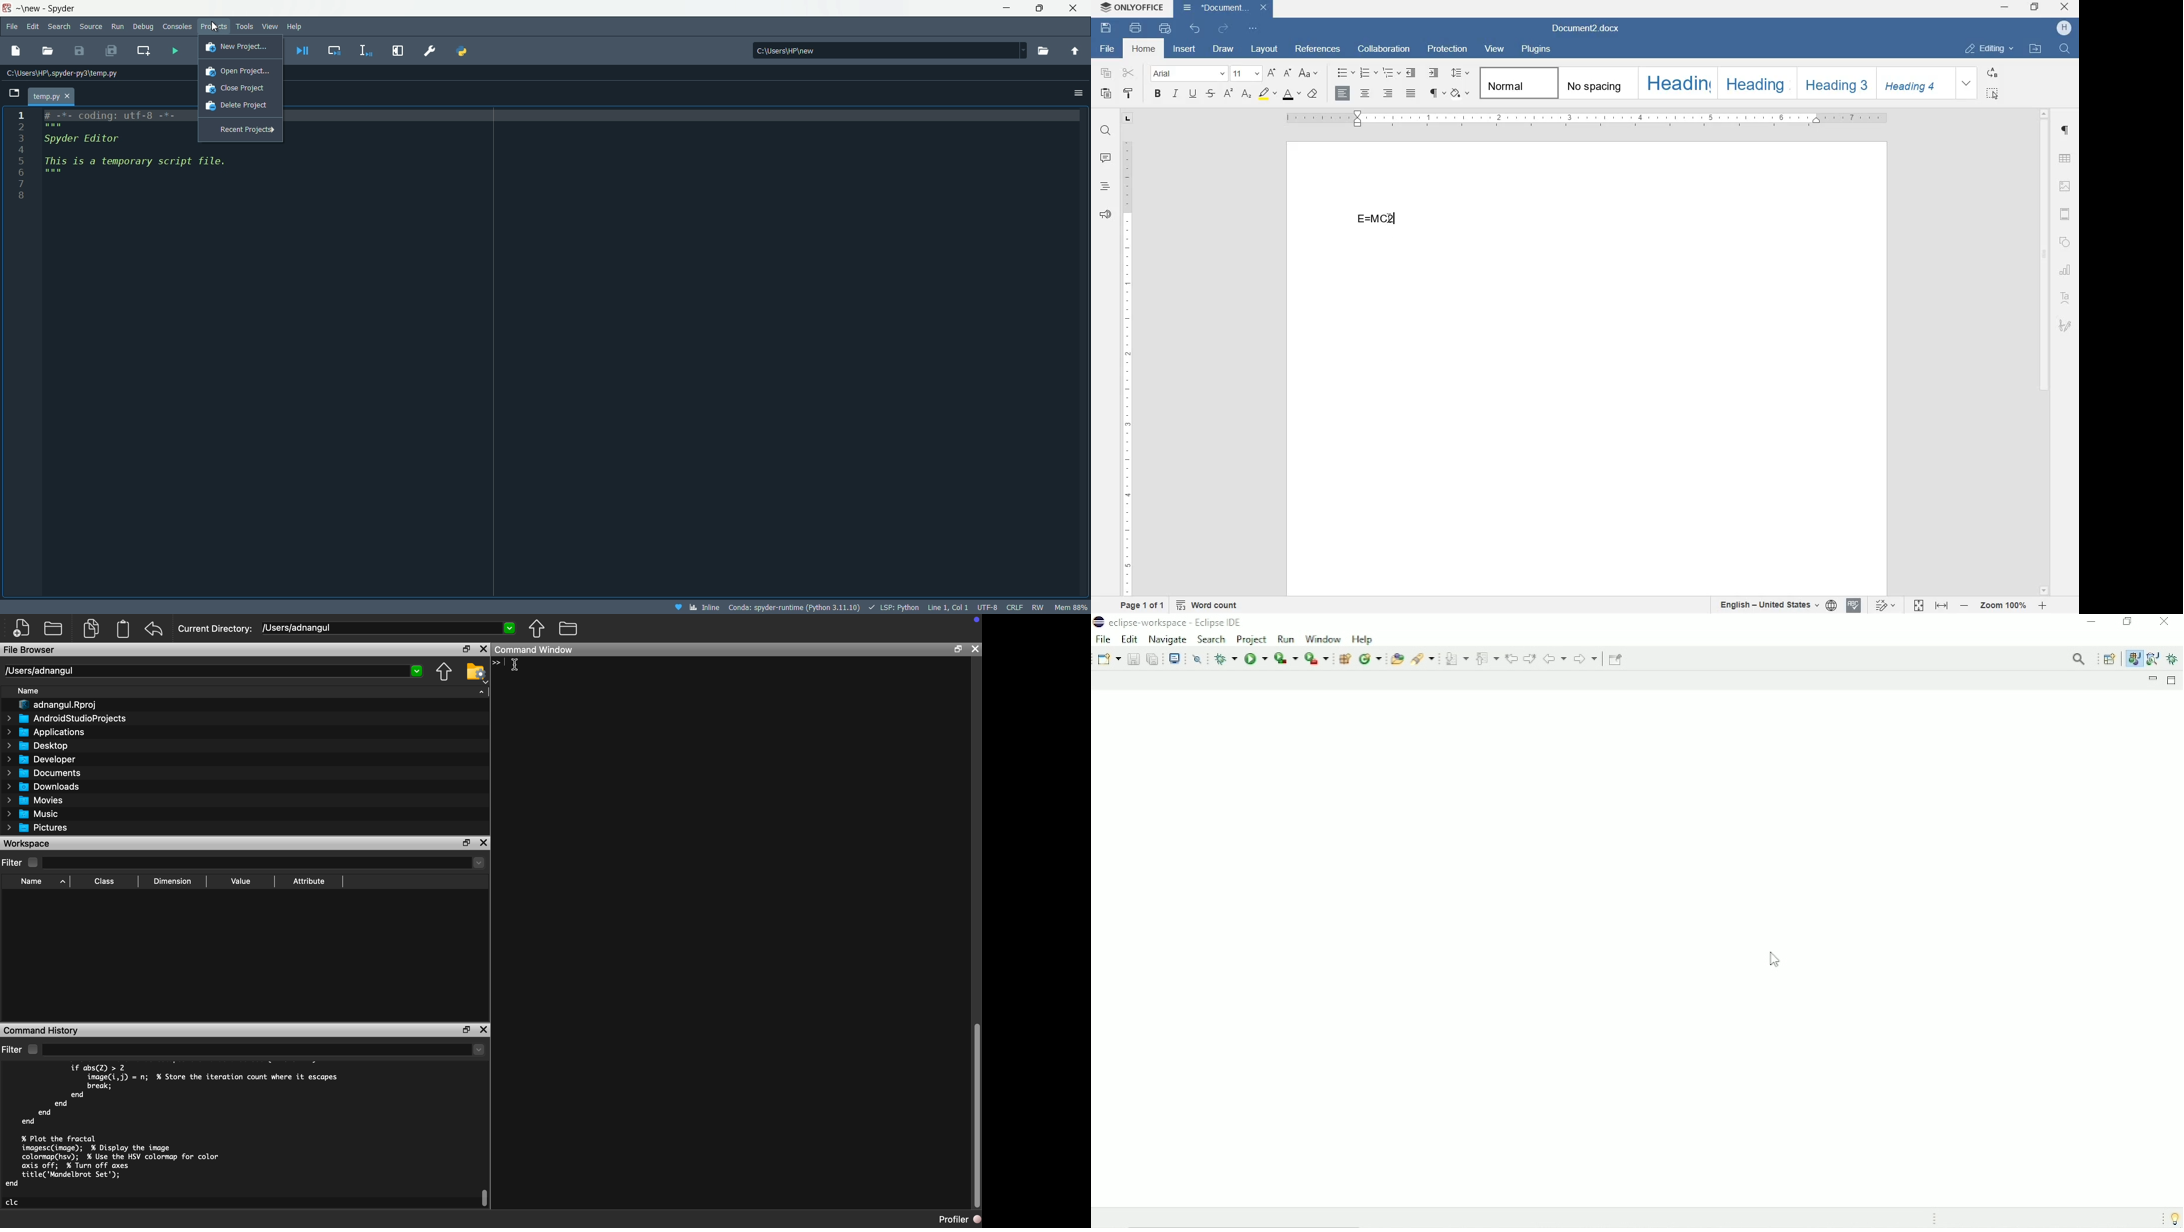 This screenshot has height=1232, width=2184. What do you see at coordinates (1834, 82) in the screenshot?
I see `Heading 3` at bounding box center [1834, 82].